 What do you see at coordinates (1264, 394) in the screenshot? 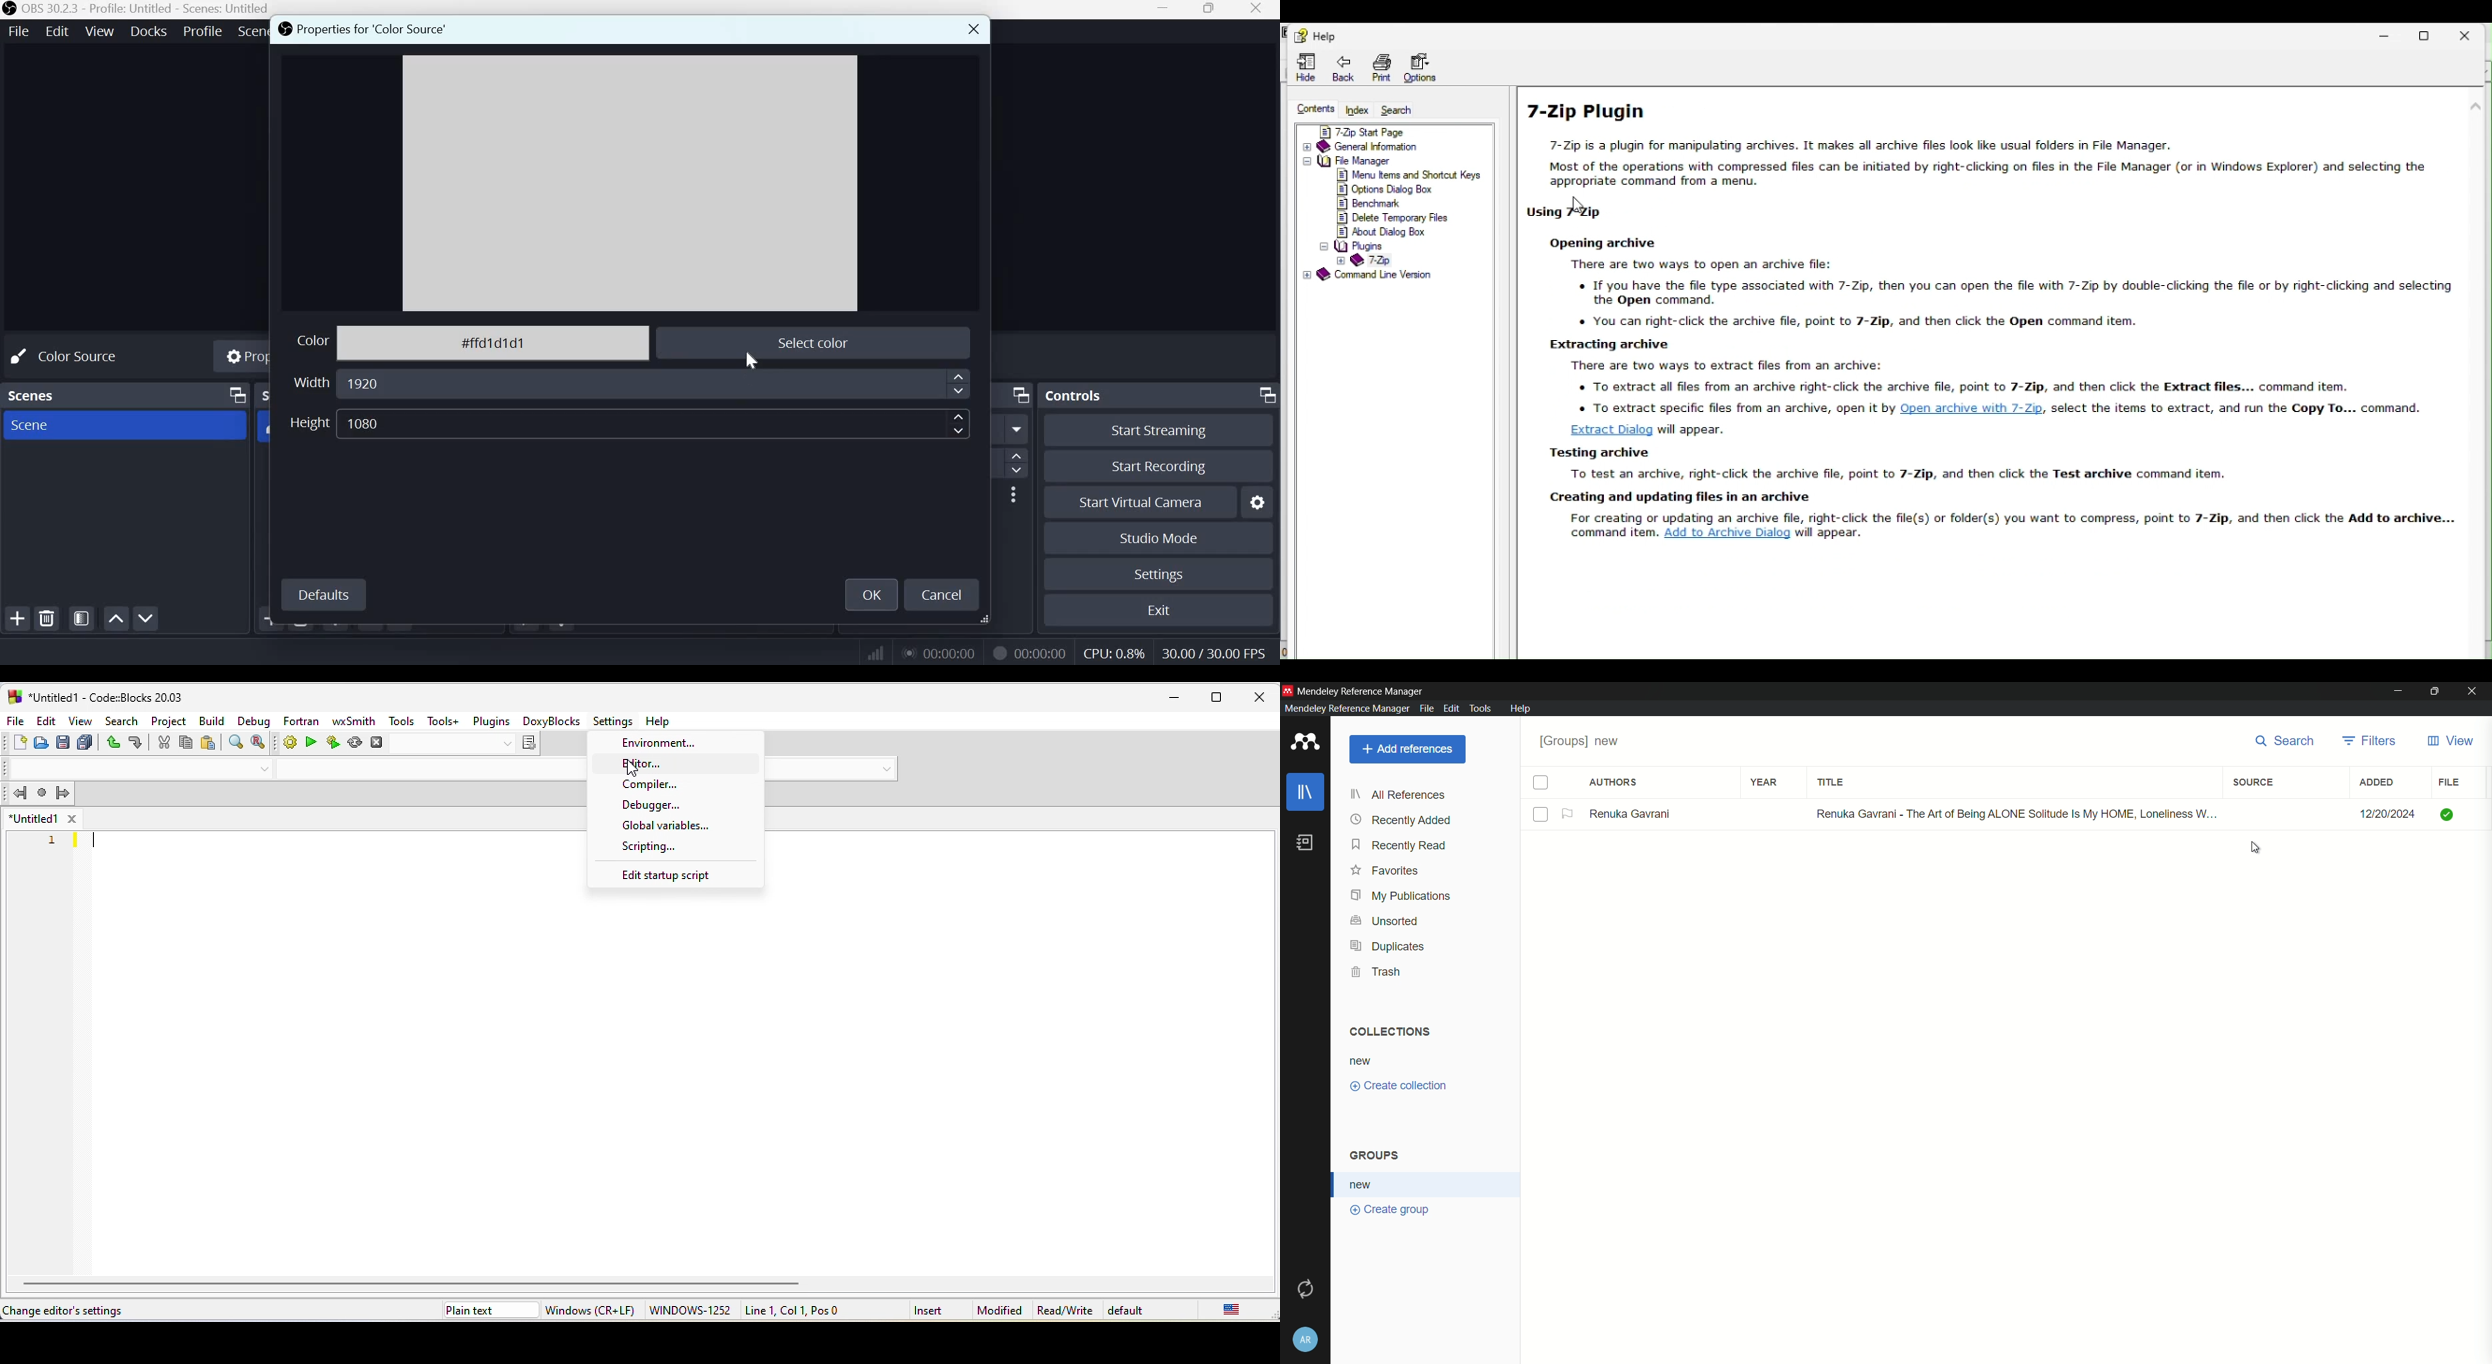
I see `Dock Options icon` at bounding box center [1264, 394].